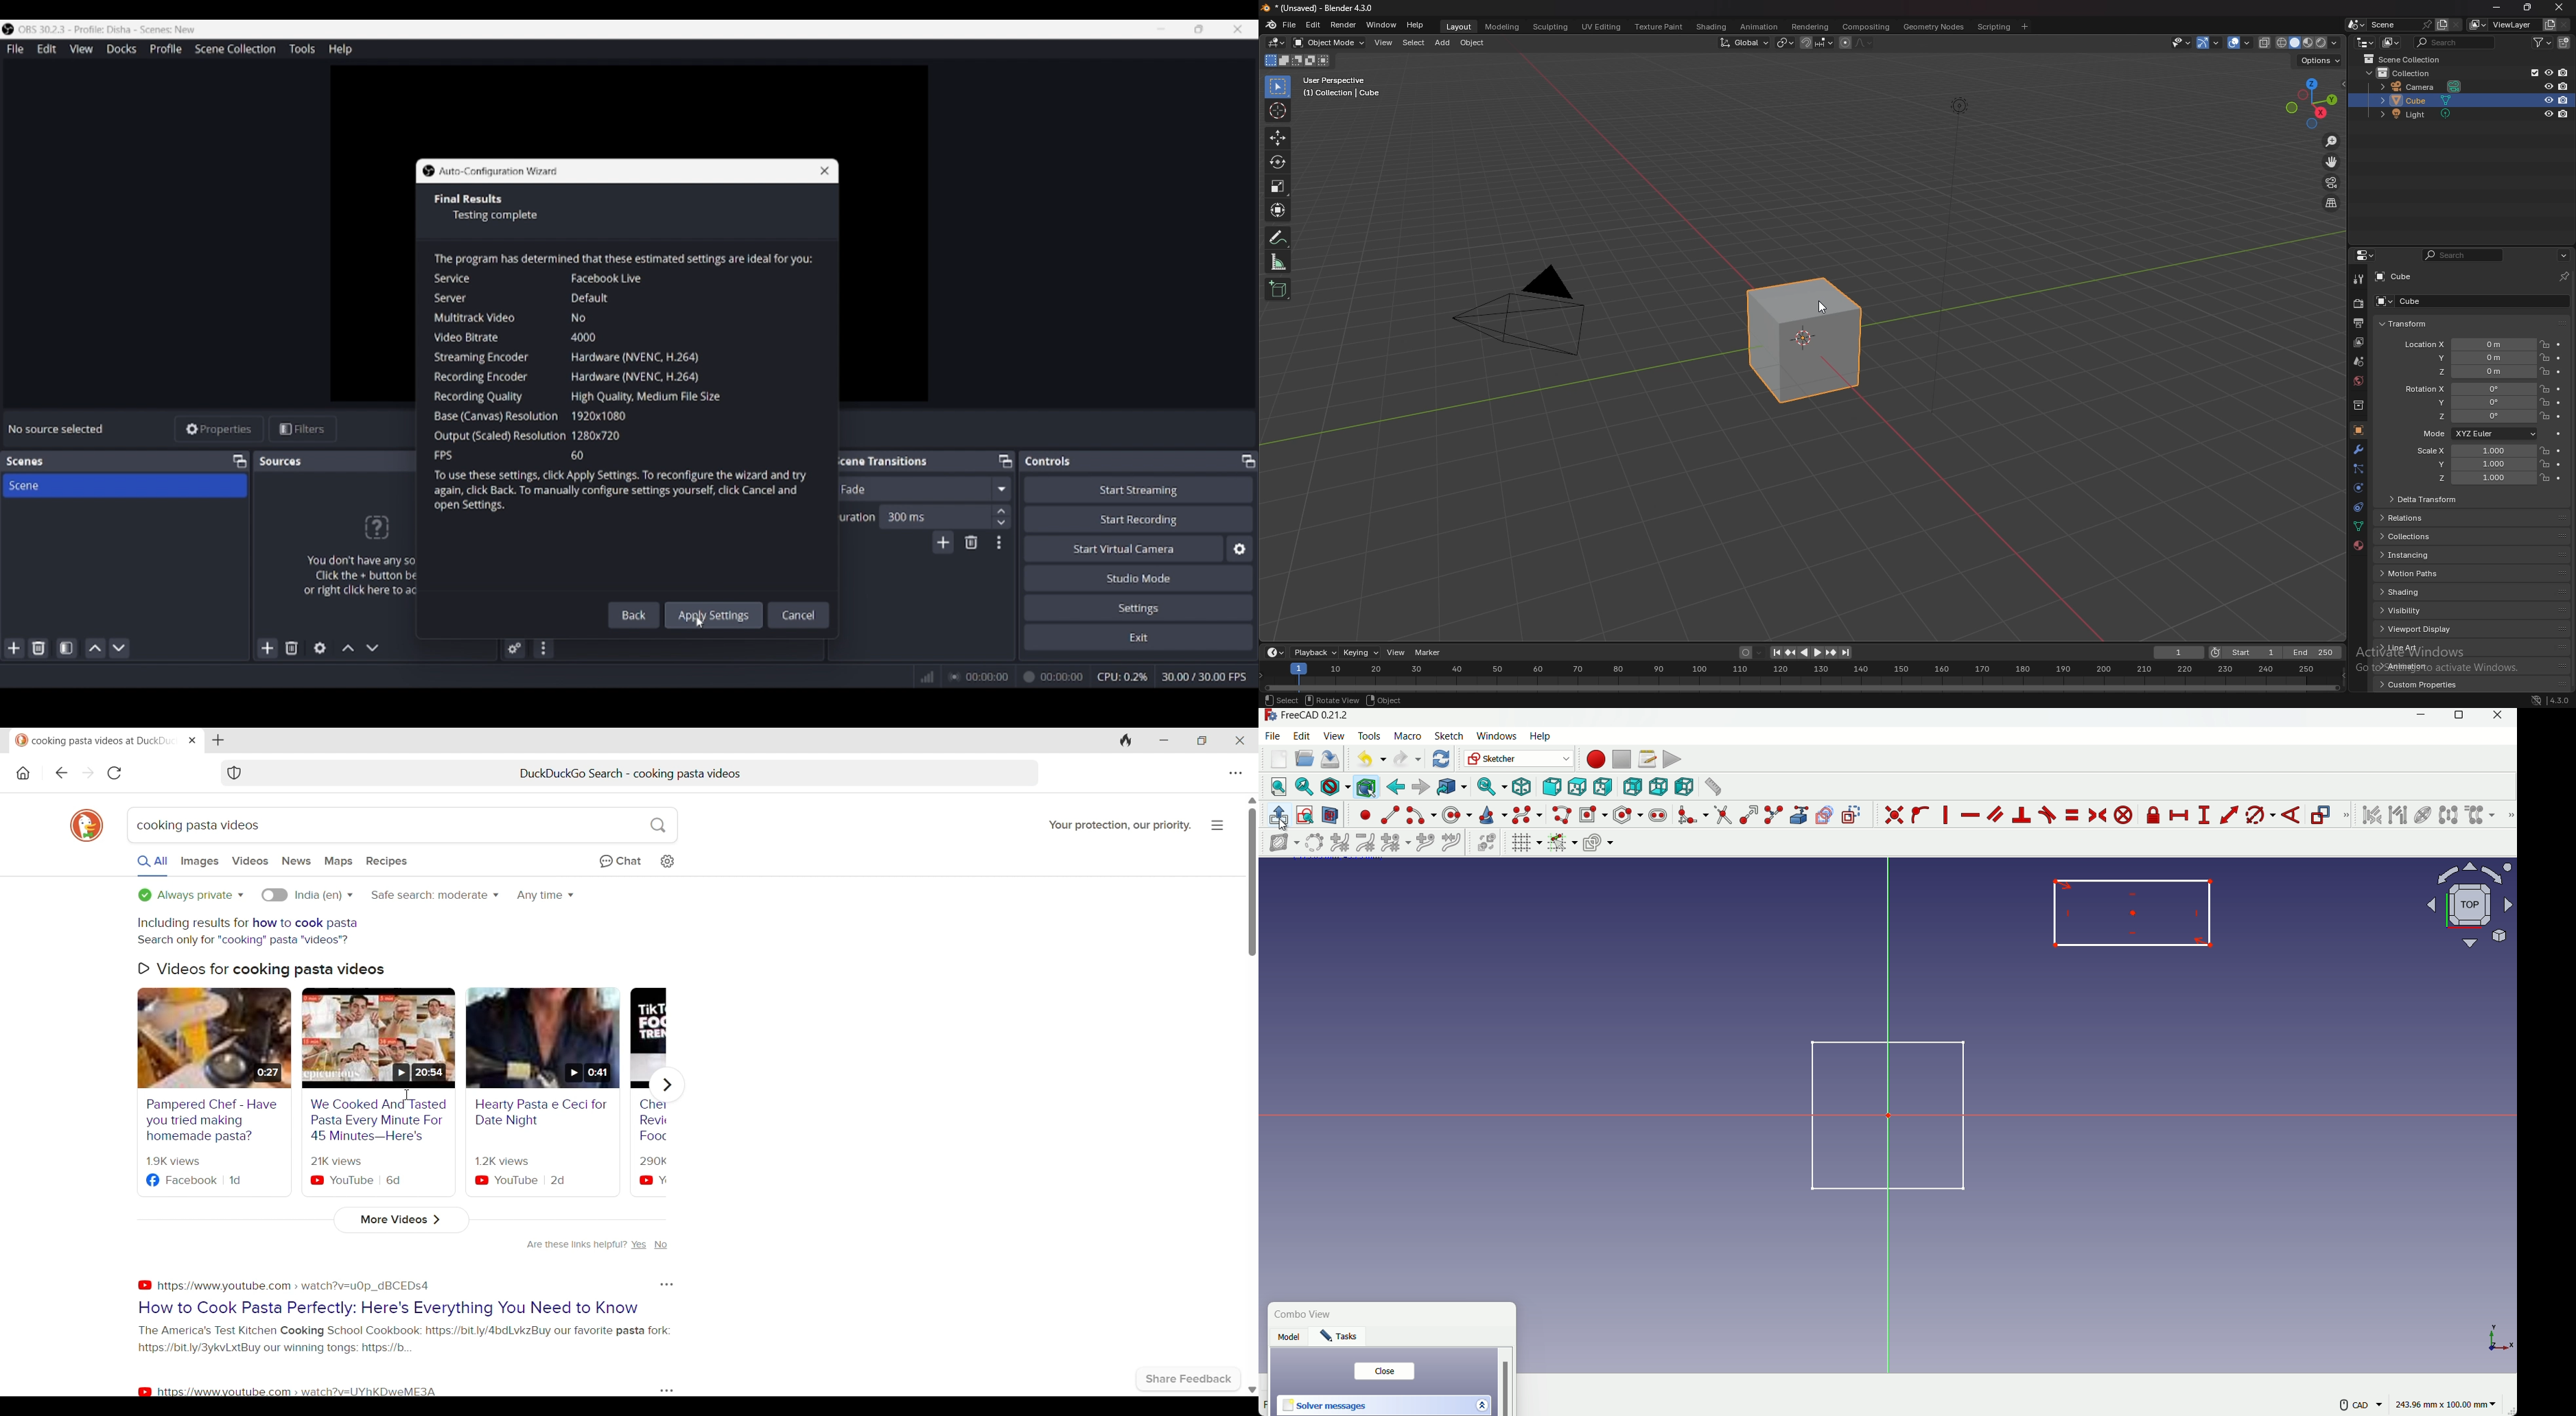  I want to click on Source status, so click(58, 429).